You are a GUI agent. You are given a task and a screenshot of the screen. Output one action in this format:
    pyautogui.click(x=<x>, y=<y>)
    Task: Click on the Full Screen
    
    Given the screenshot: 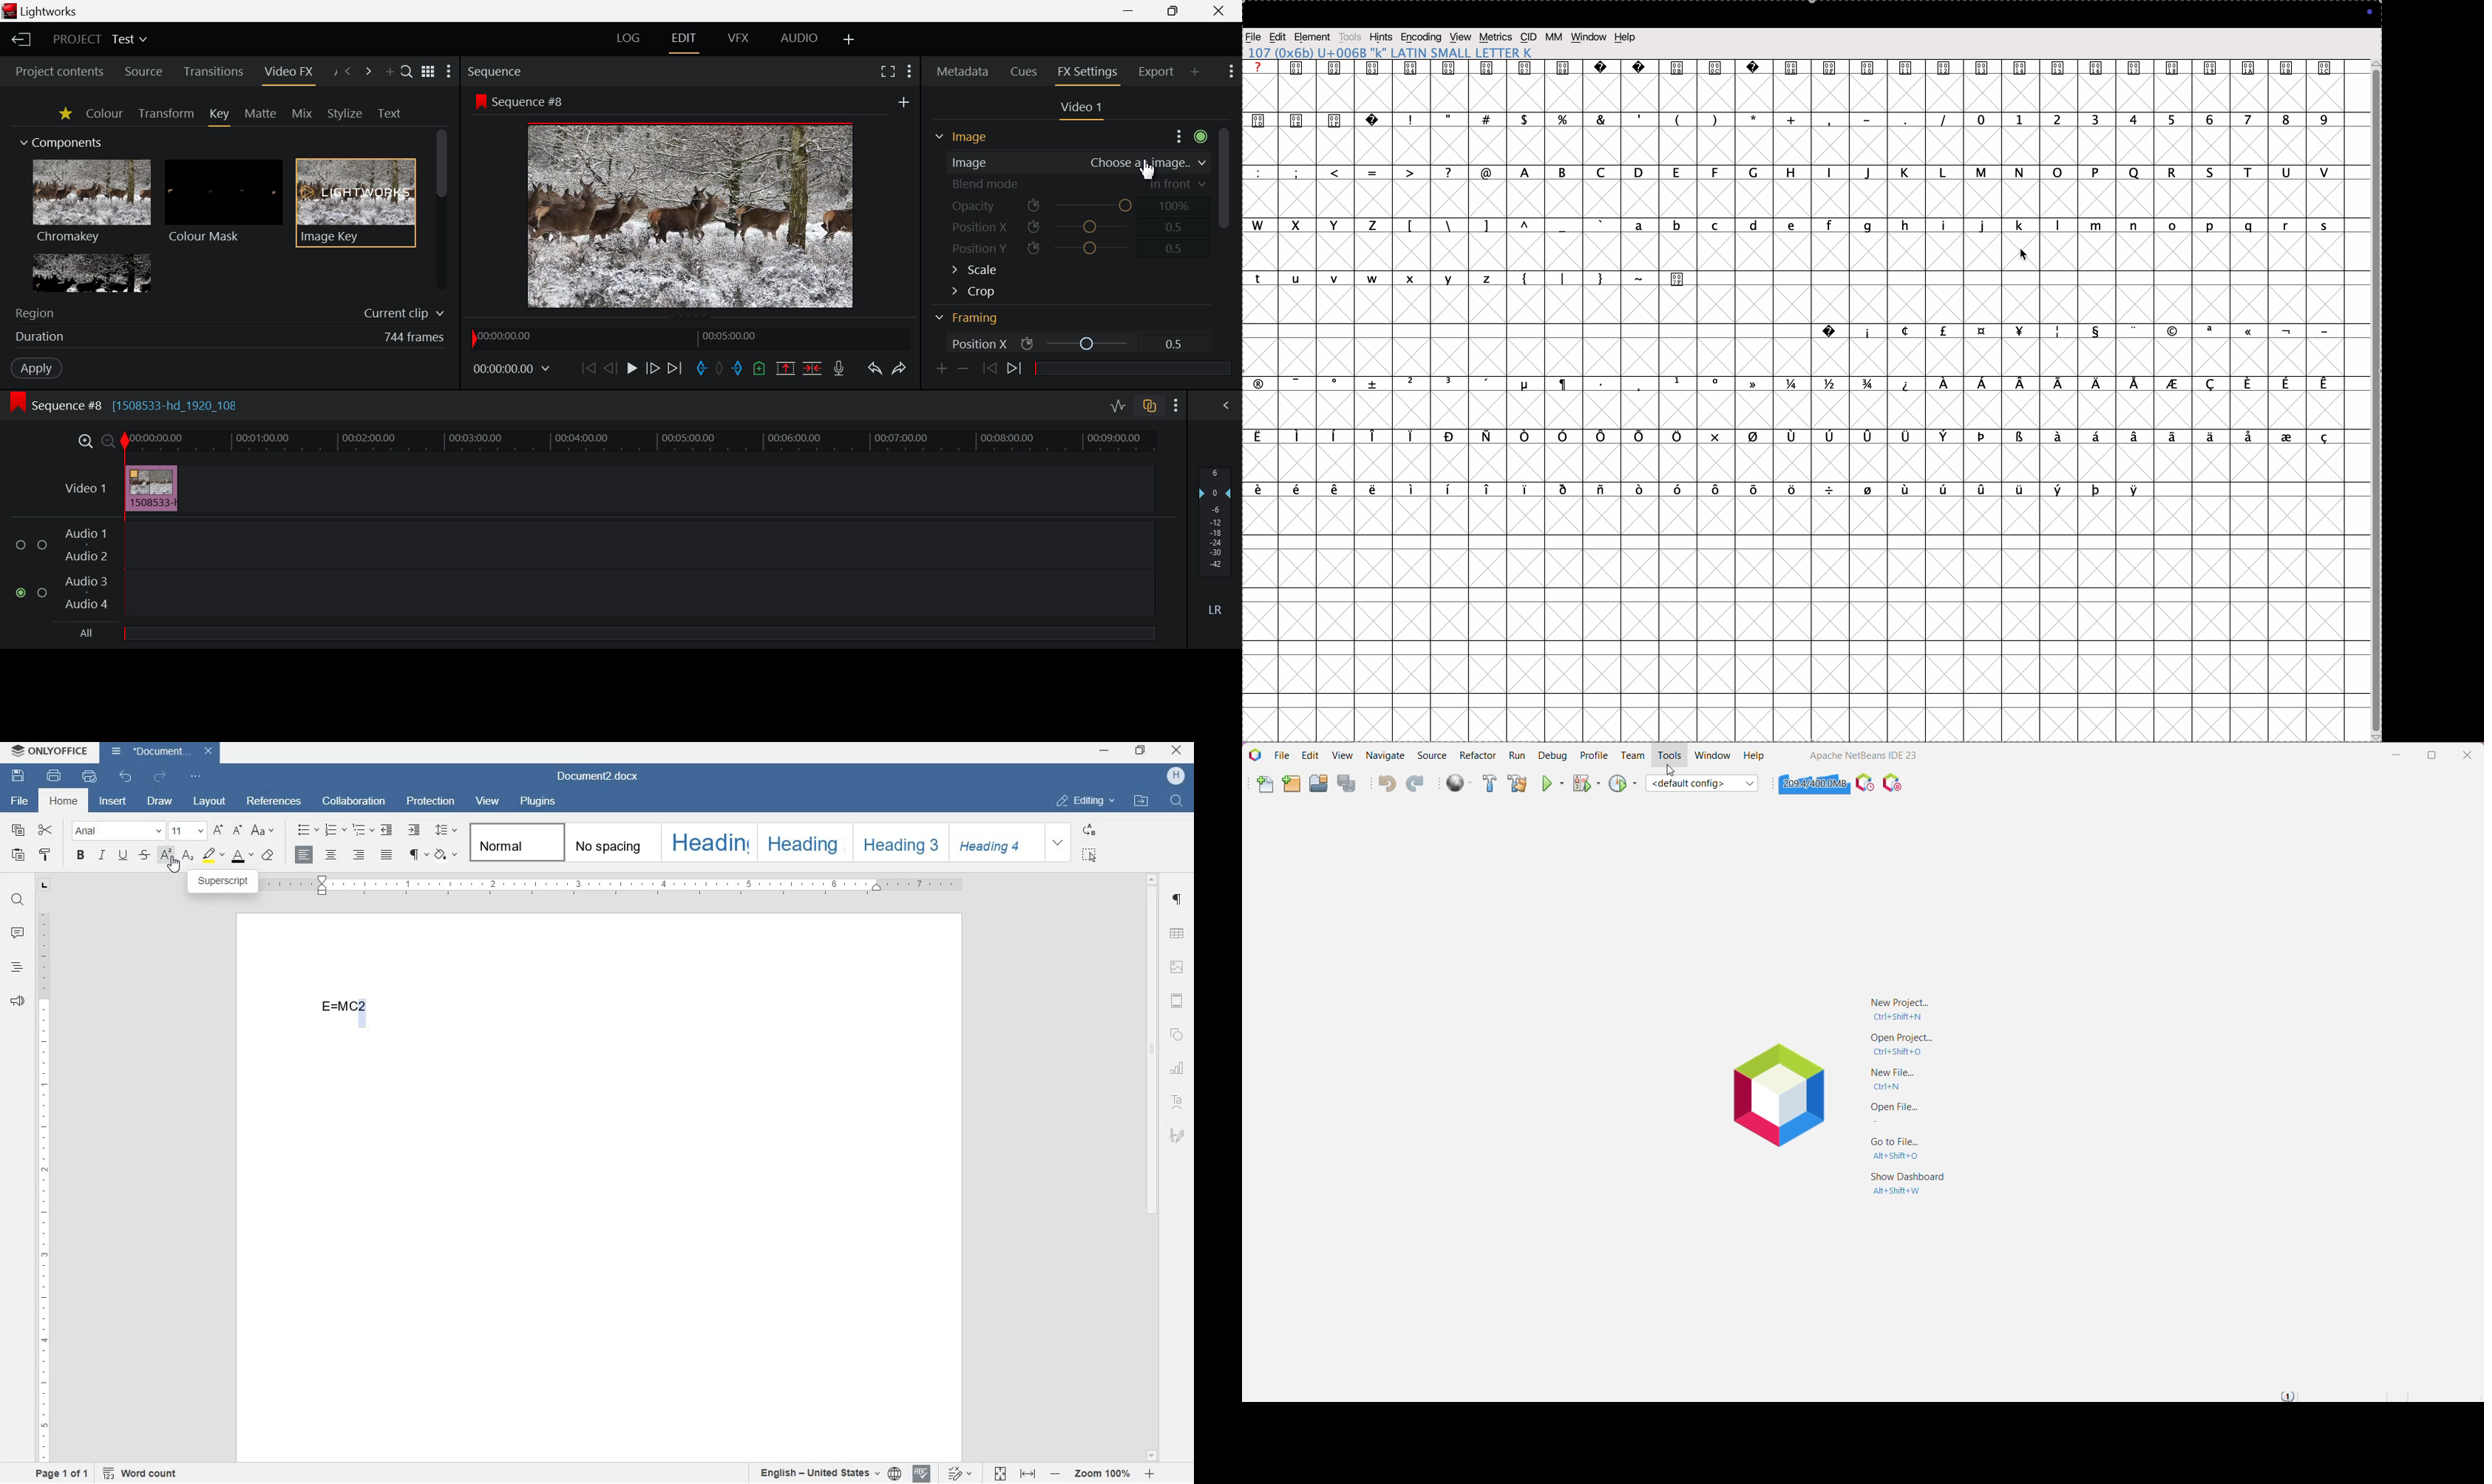 What is the action you would take?
    pyautogui.click(x=888, y=71)
    